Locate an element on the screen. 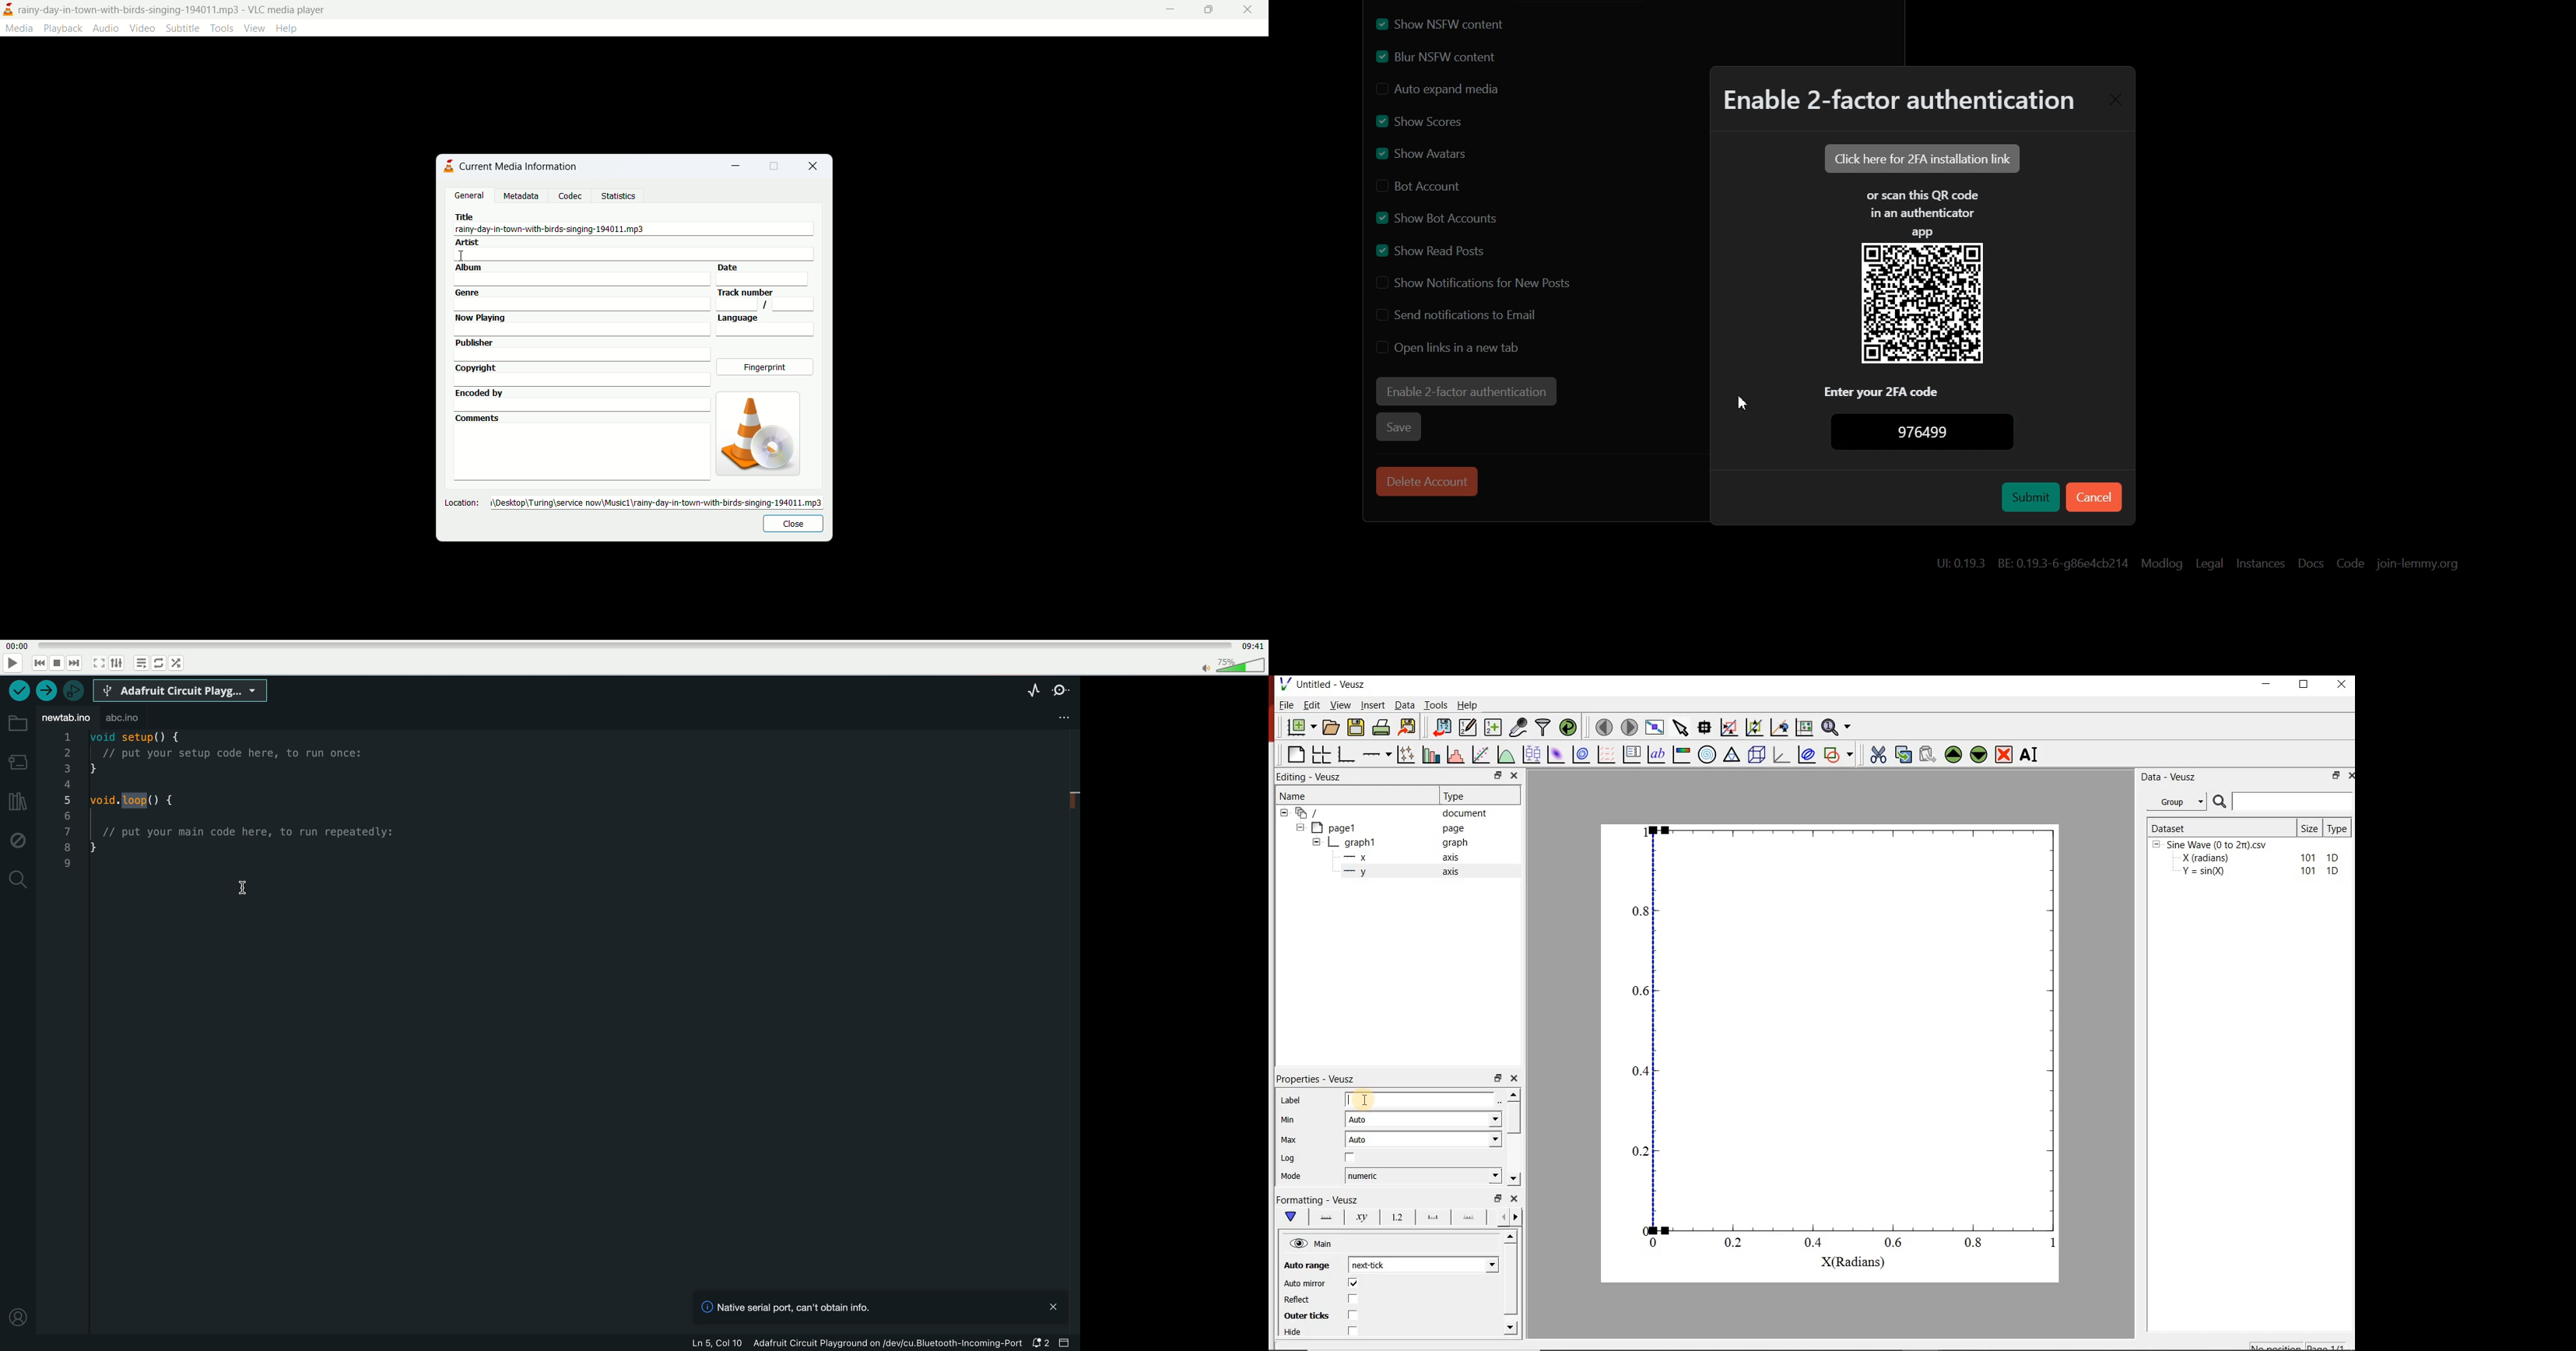  Cursor is located at coordinates (1739, 404).